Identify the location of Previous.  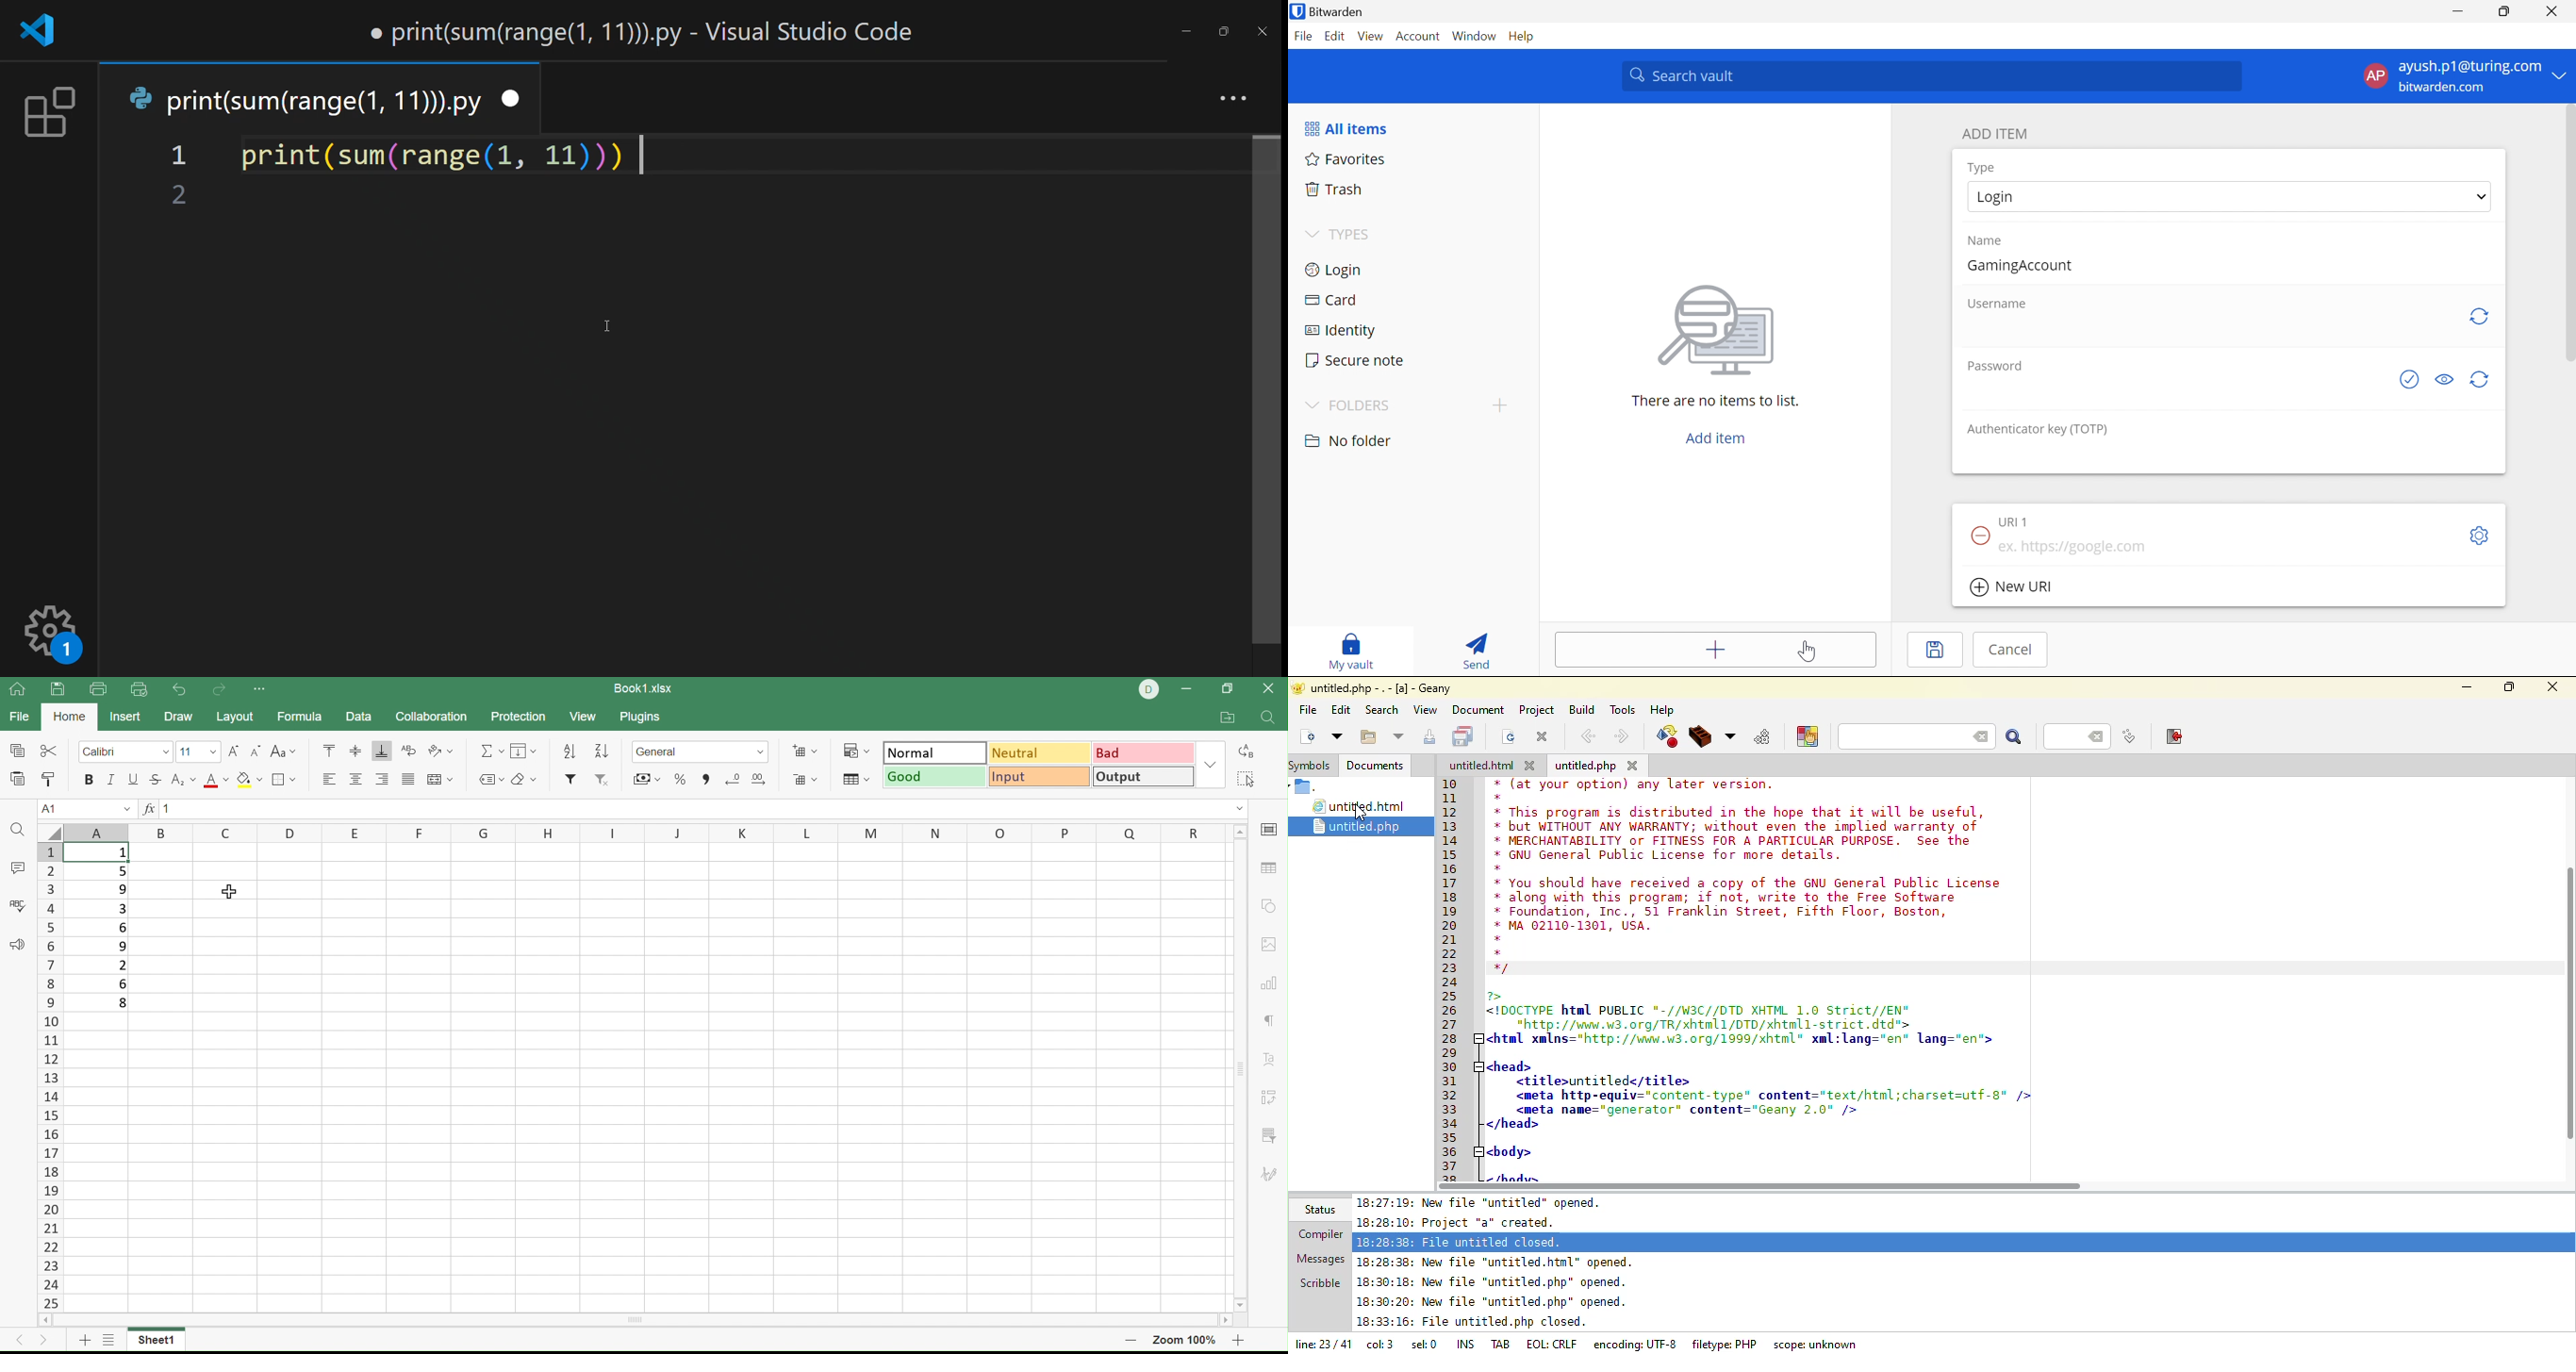
(15, 1344).